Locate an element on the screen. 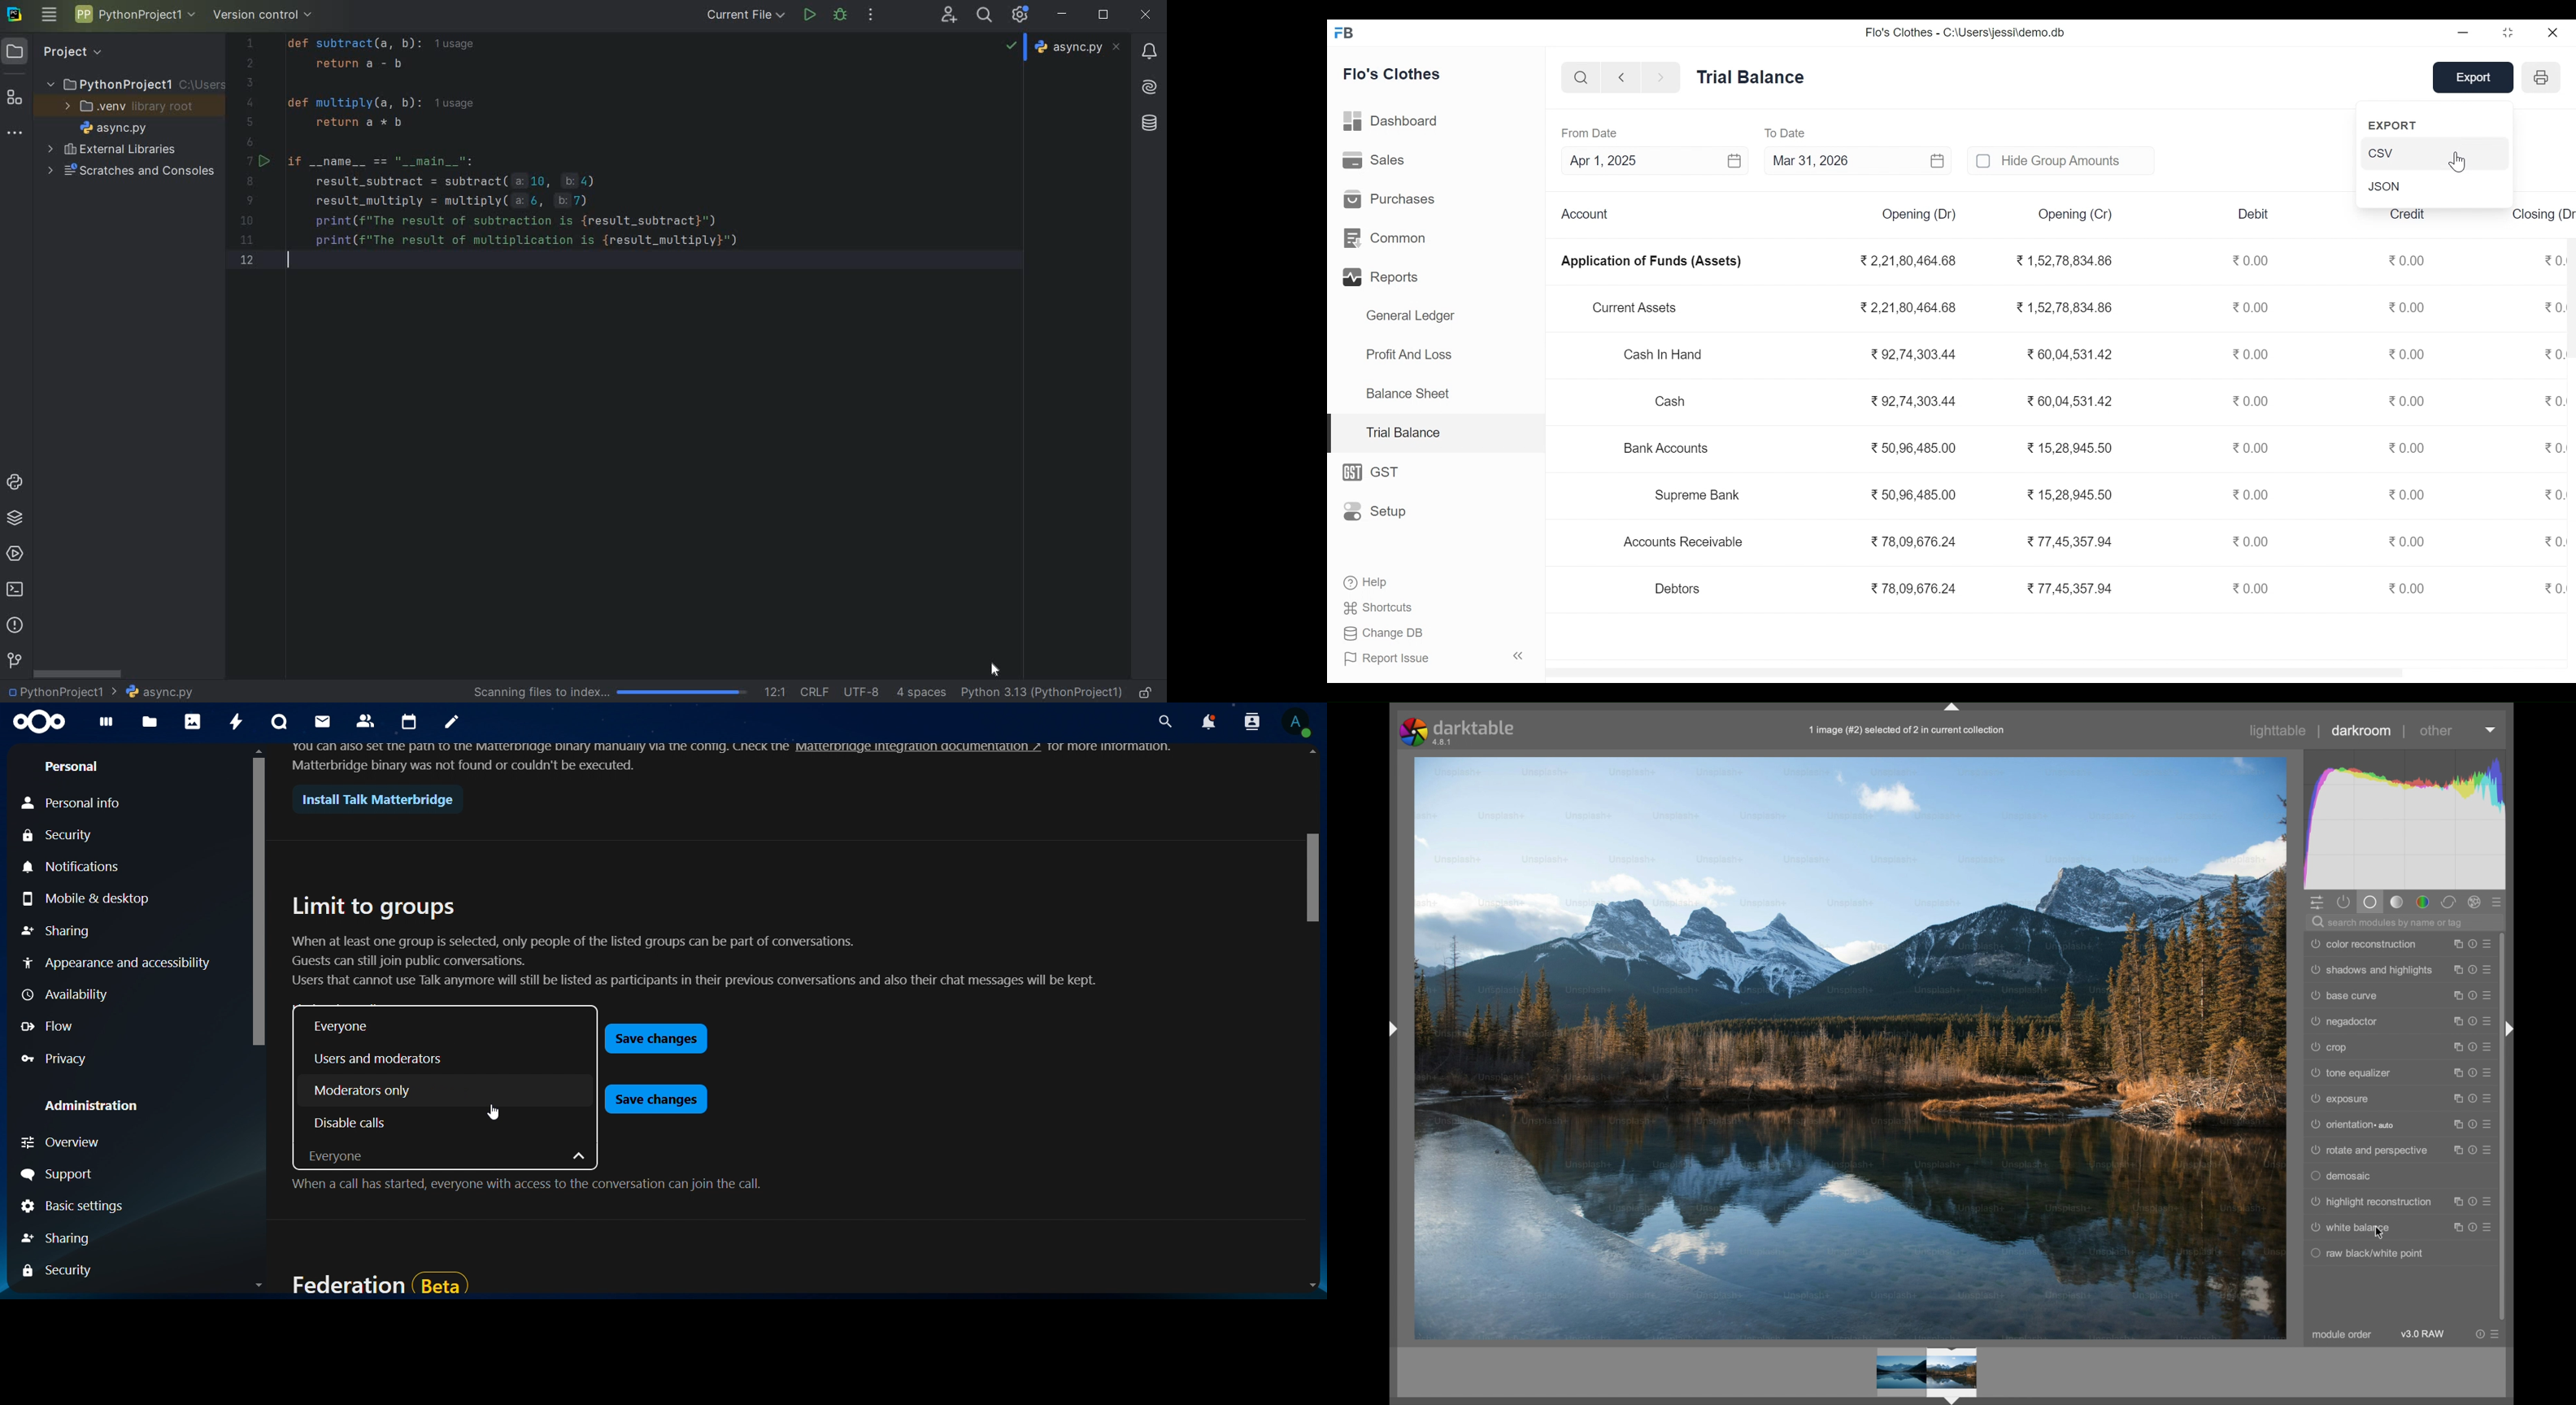 This screenshot has height=1428, width=2576. Apr 1, 2025 is located at coordinates (1654, 160).